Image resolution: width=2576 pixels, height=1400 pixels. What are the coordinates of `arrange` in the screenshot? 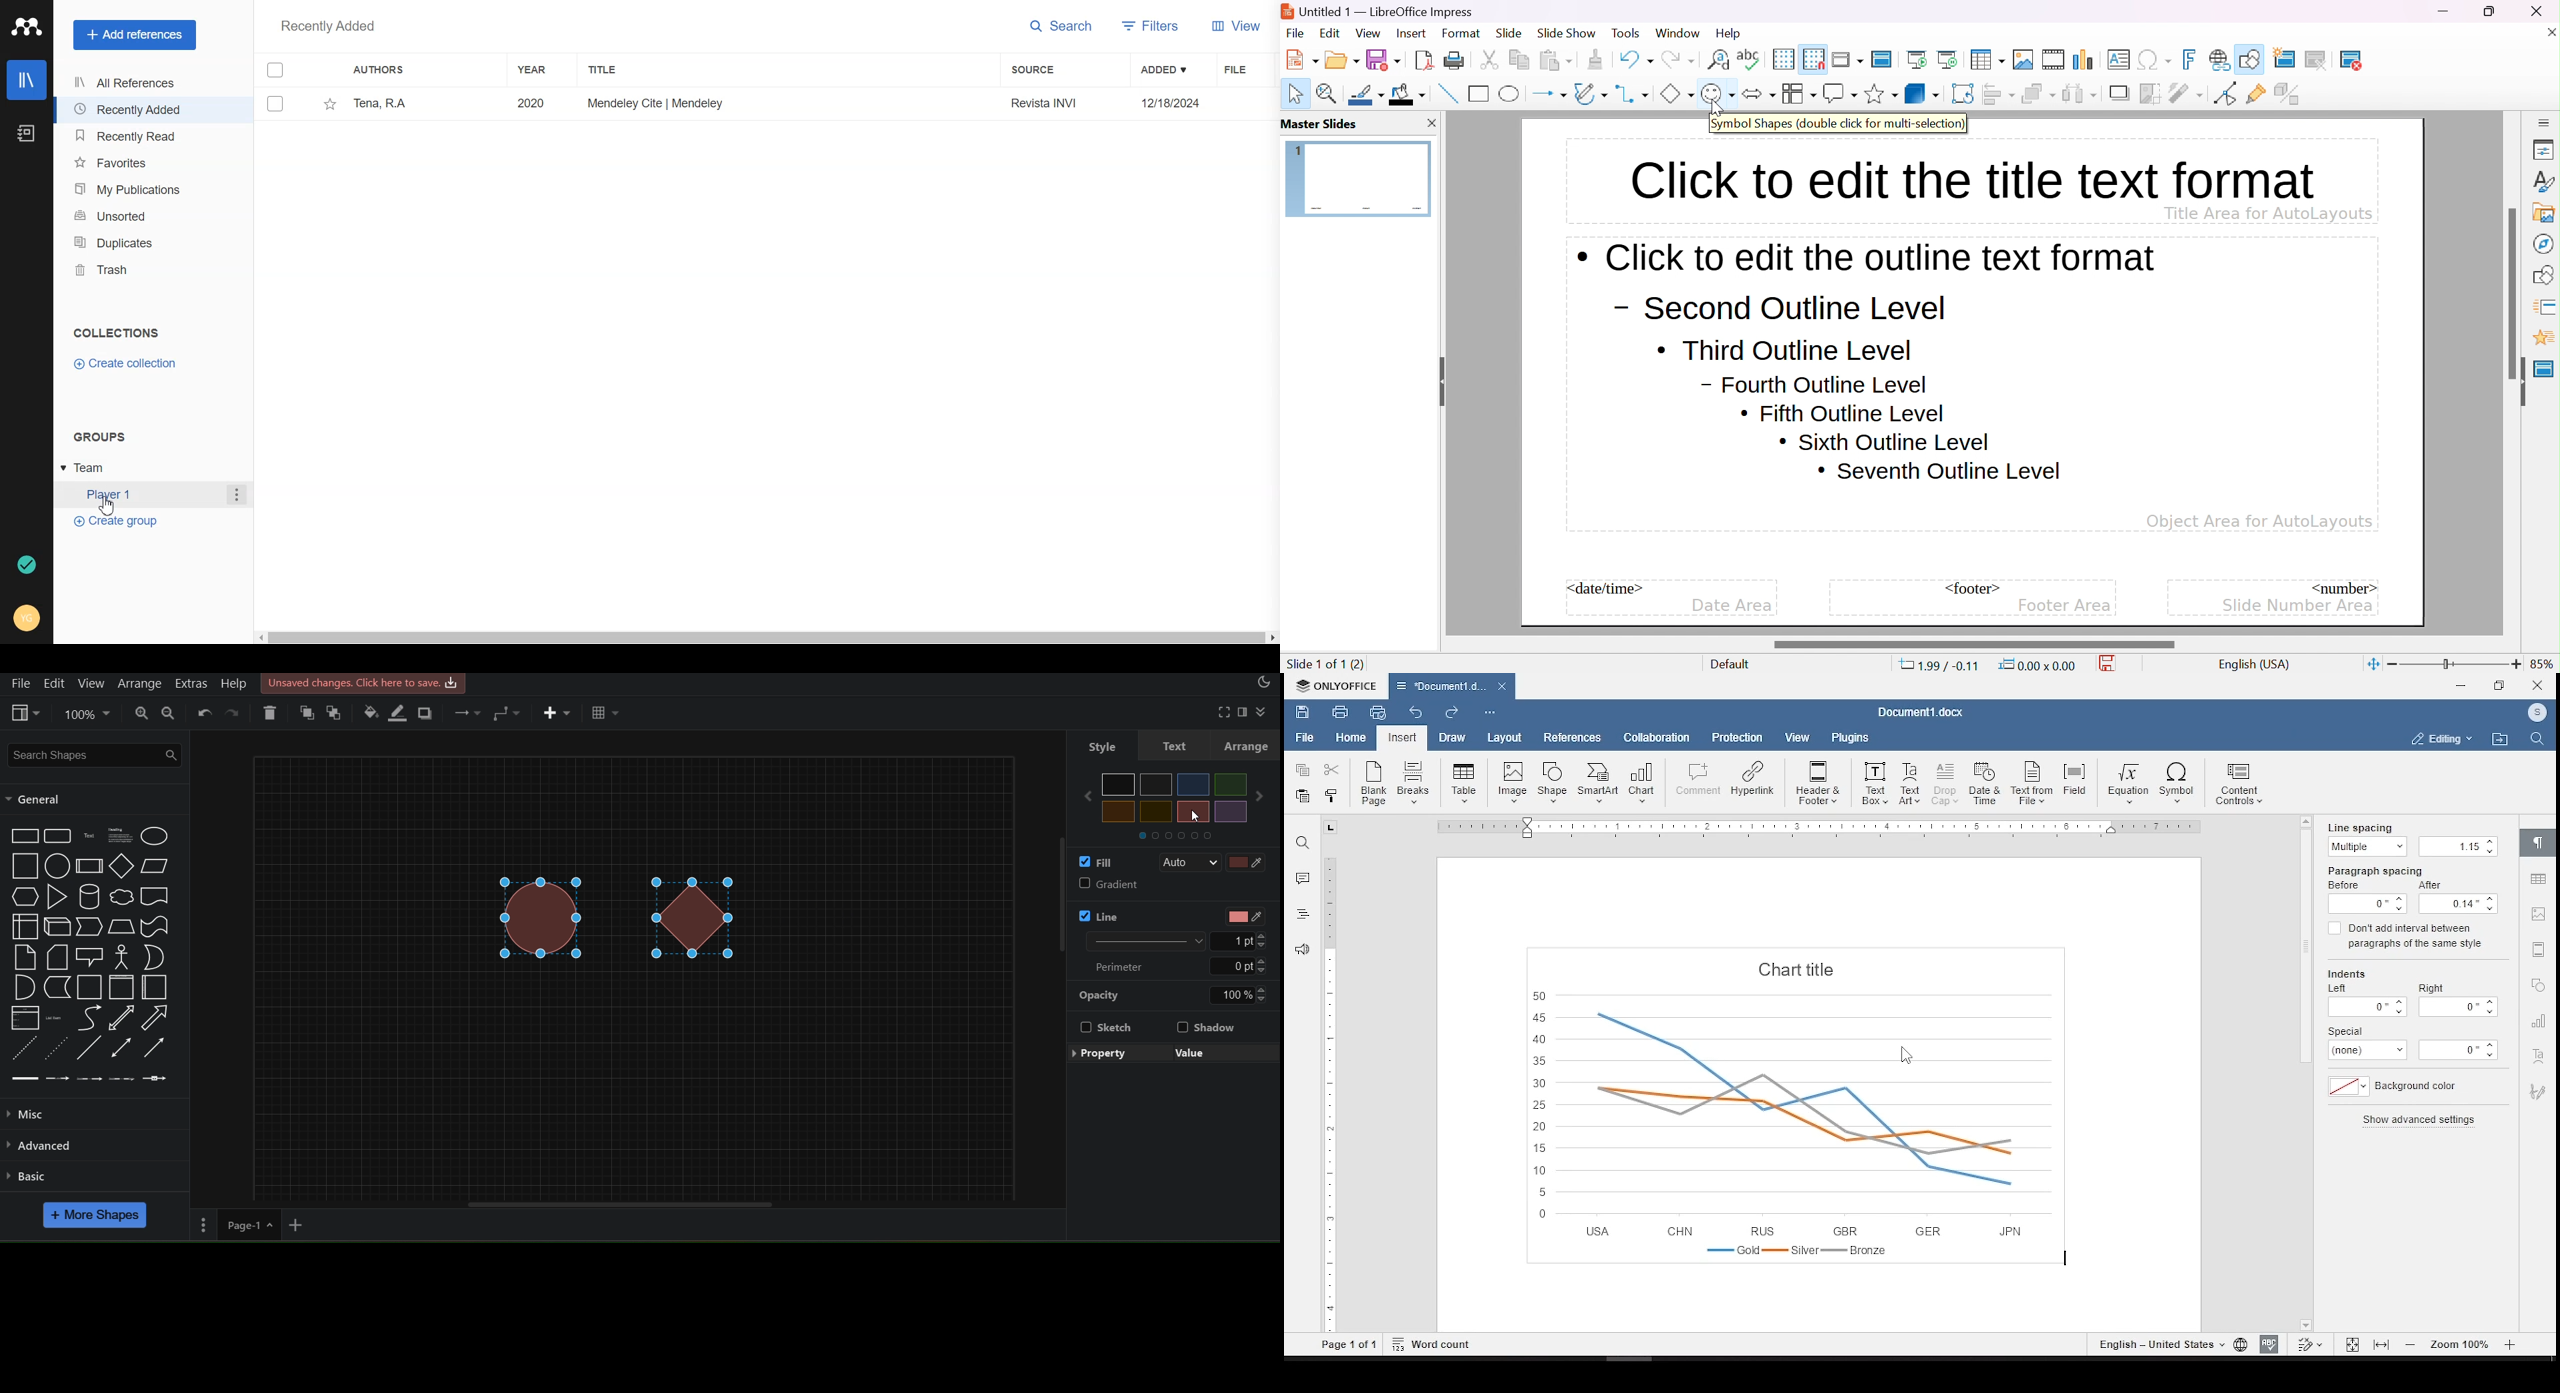 It's located at (2038, 94).